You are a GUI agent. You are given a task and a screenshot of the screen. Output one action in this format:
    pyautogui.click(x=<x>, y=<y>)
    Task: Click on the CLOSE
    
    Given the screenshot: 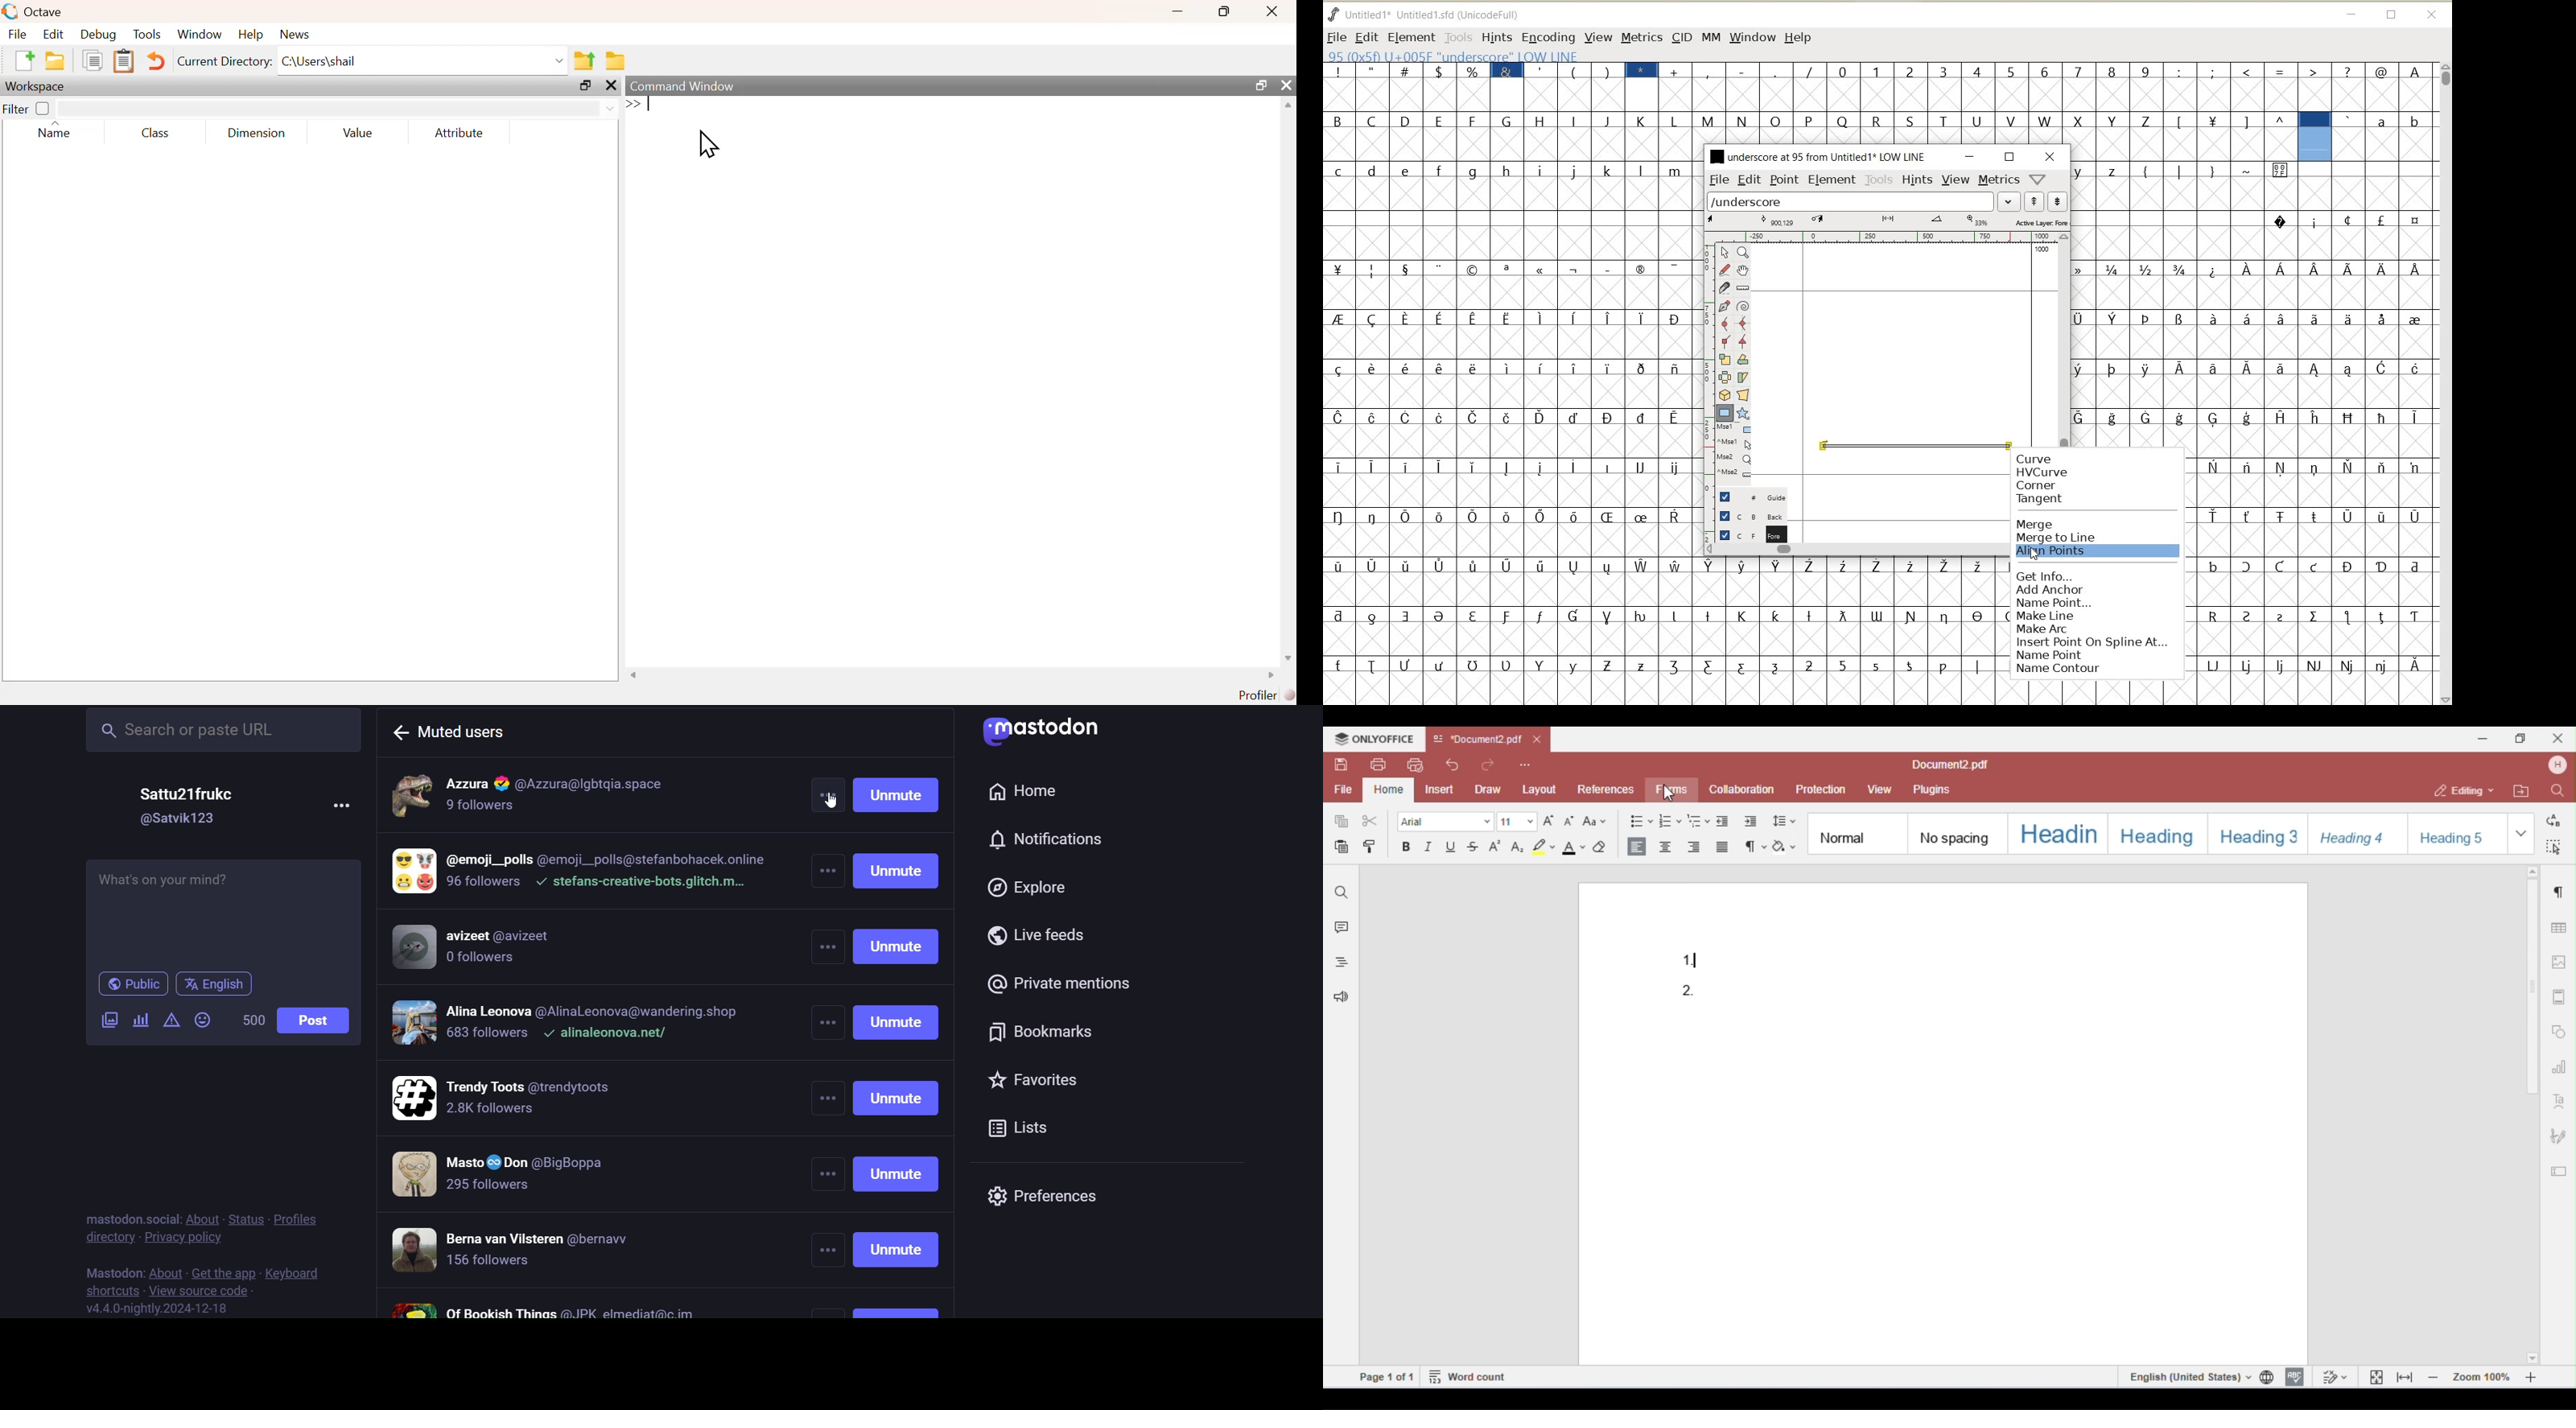 What is the action you would take?
    pyautogui.click(x=2051, y=157)
    